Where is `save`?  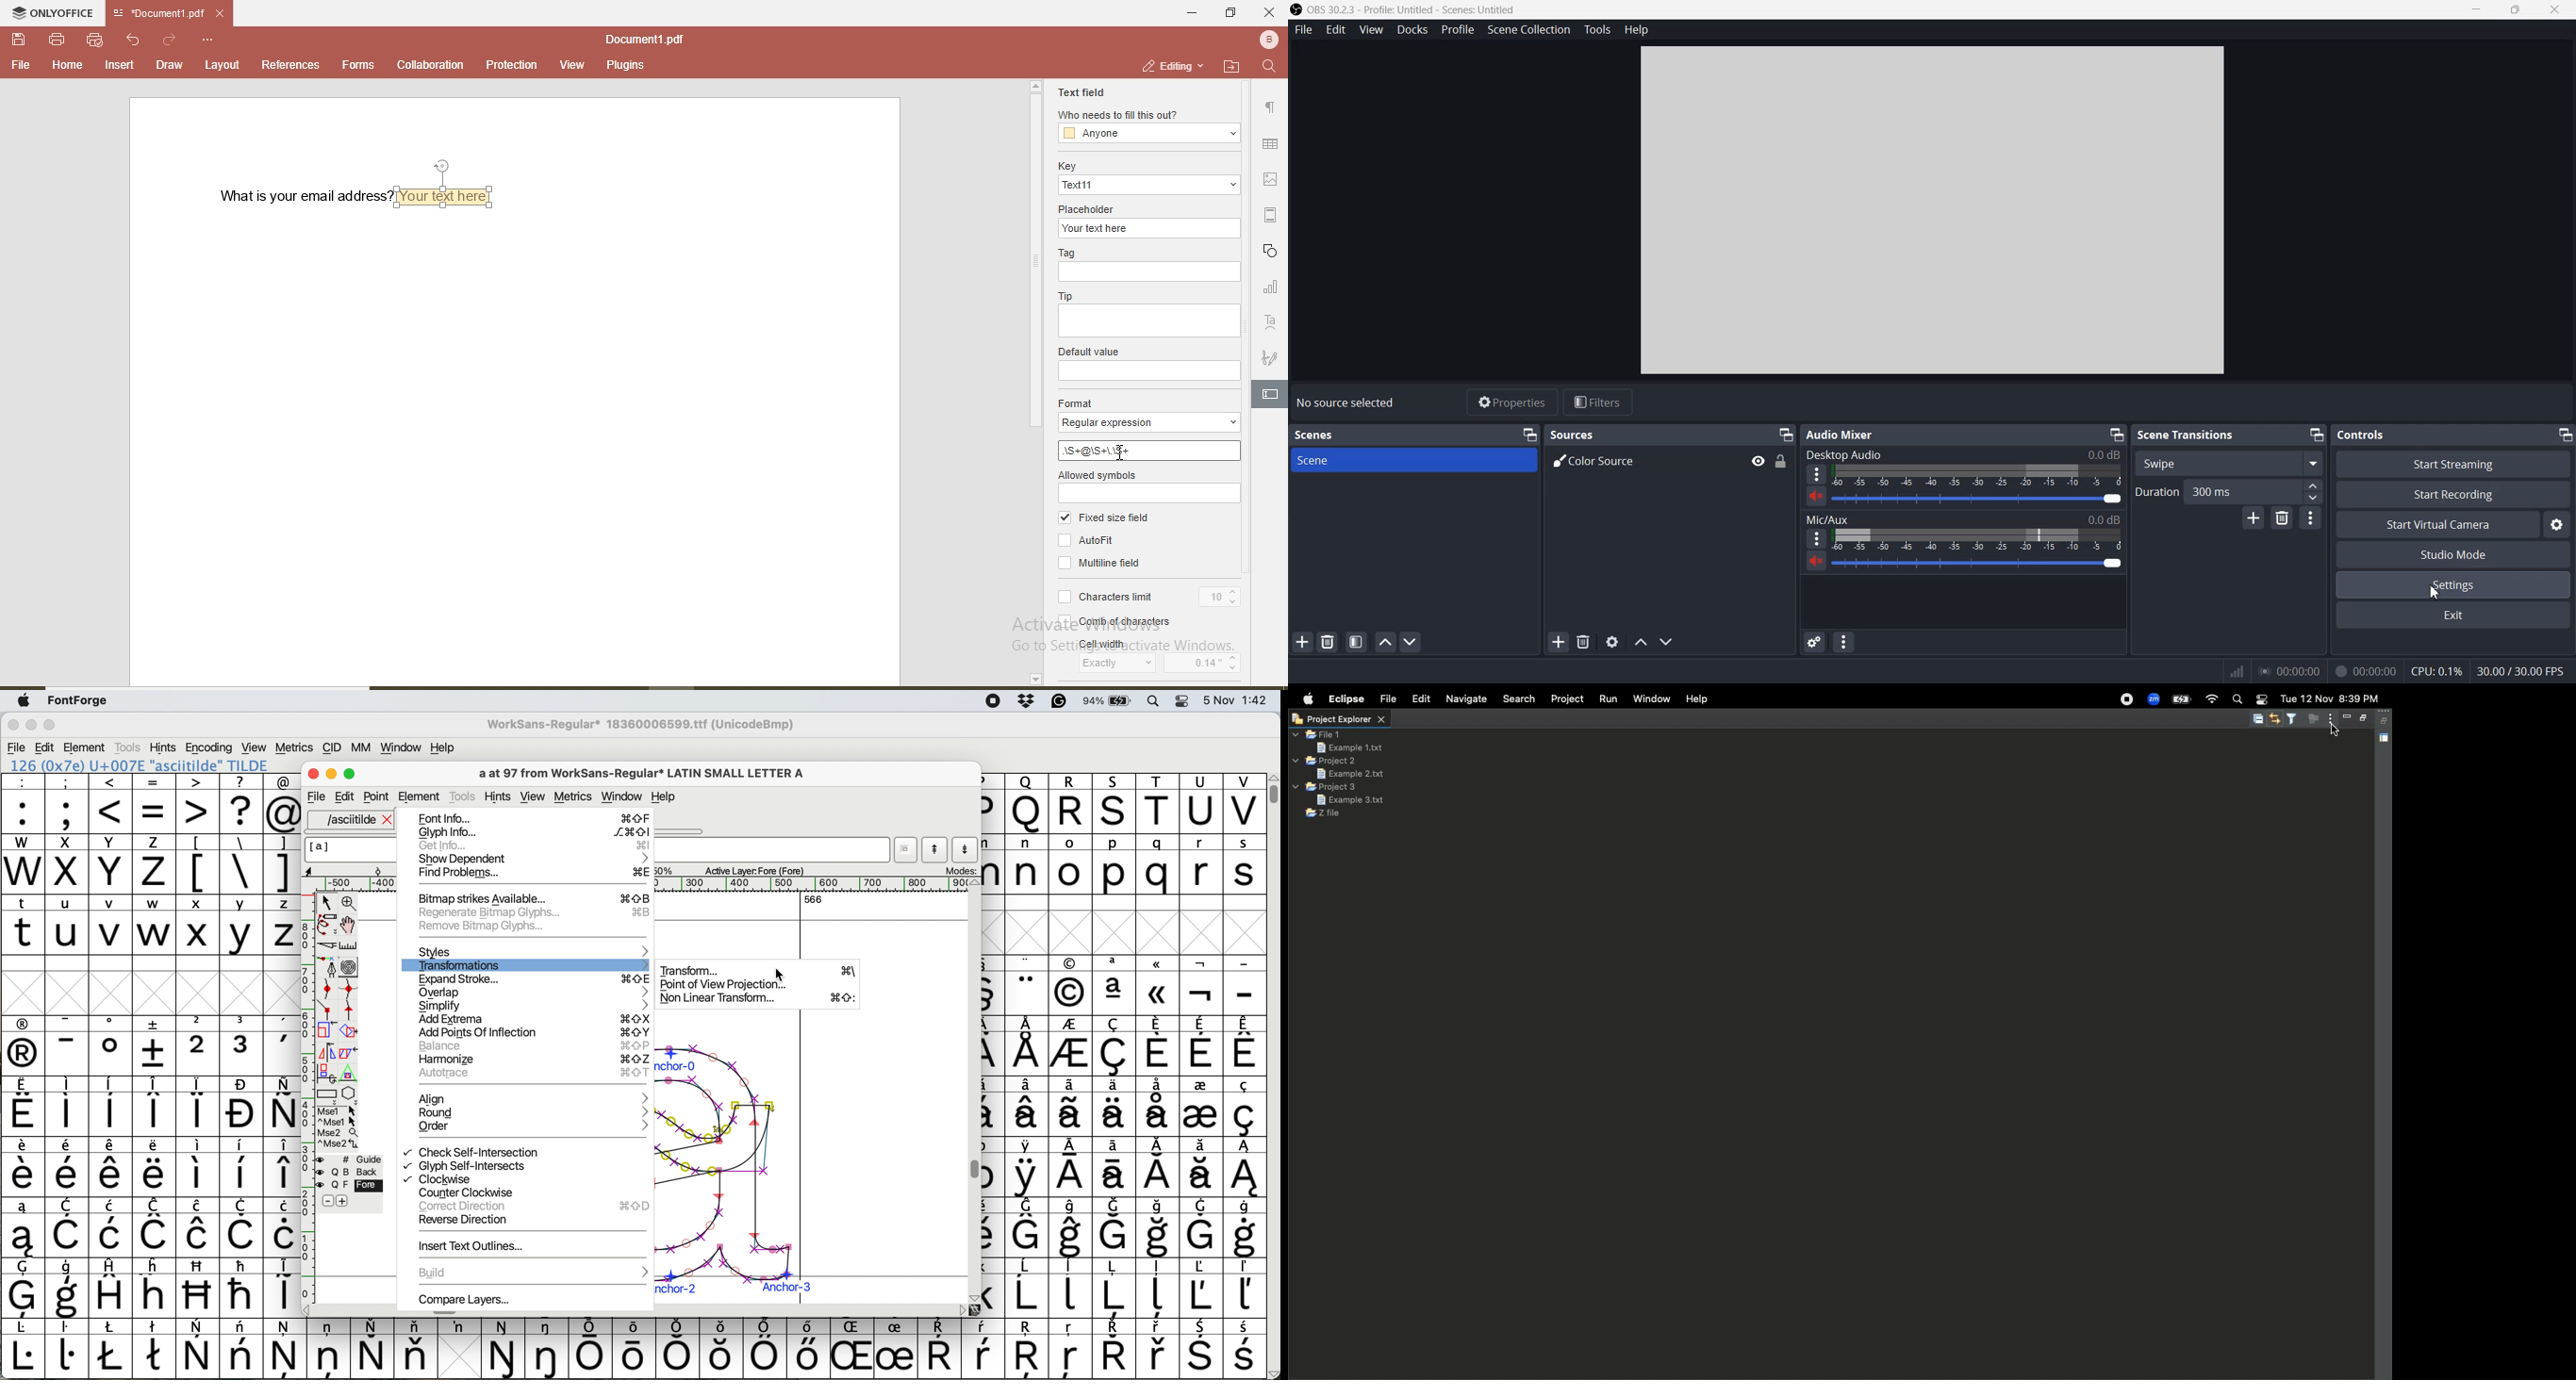
save is located at coordinates (21, 41).